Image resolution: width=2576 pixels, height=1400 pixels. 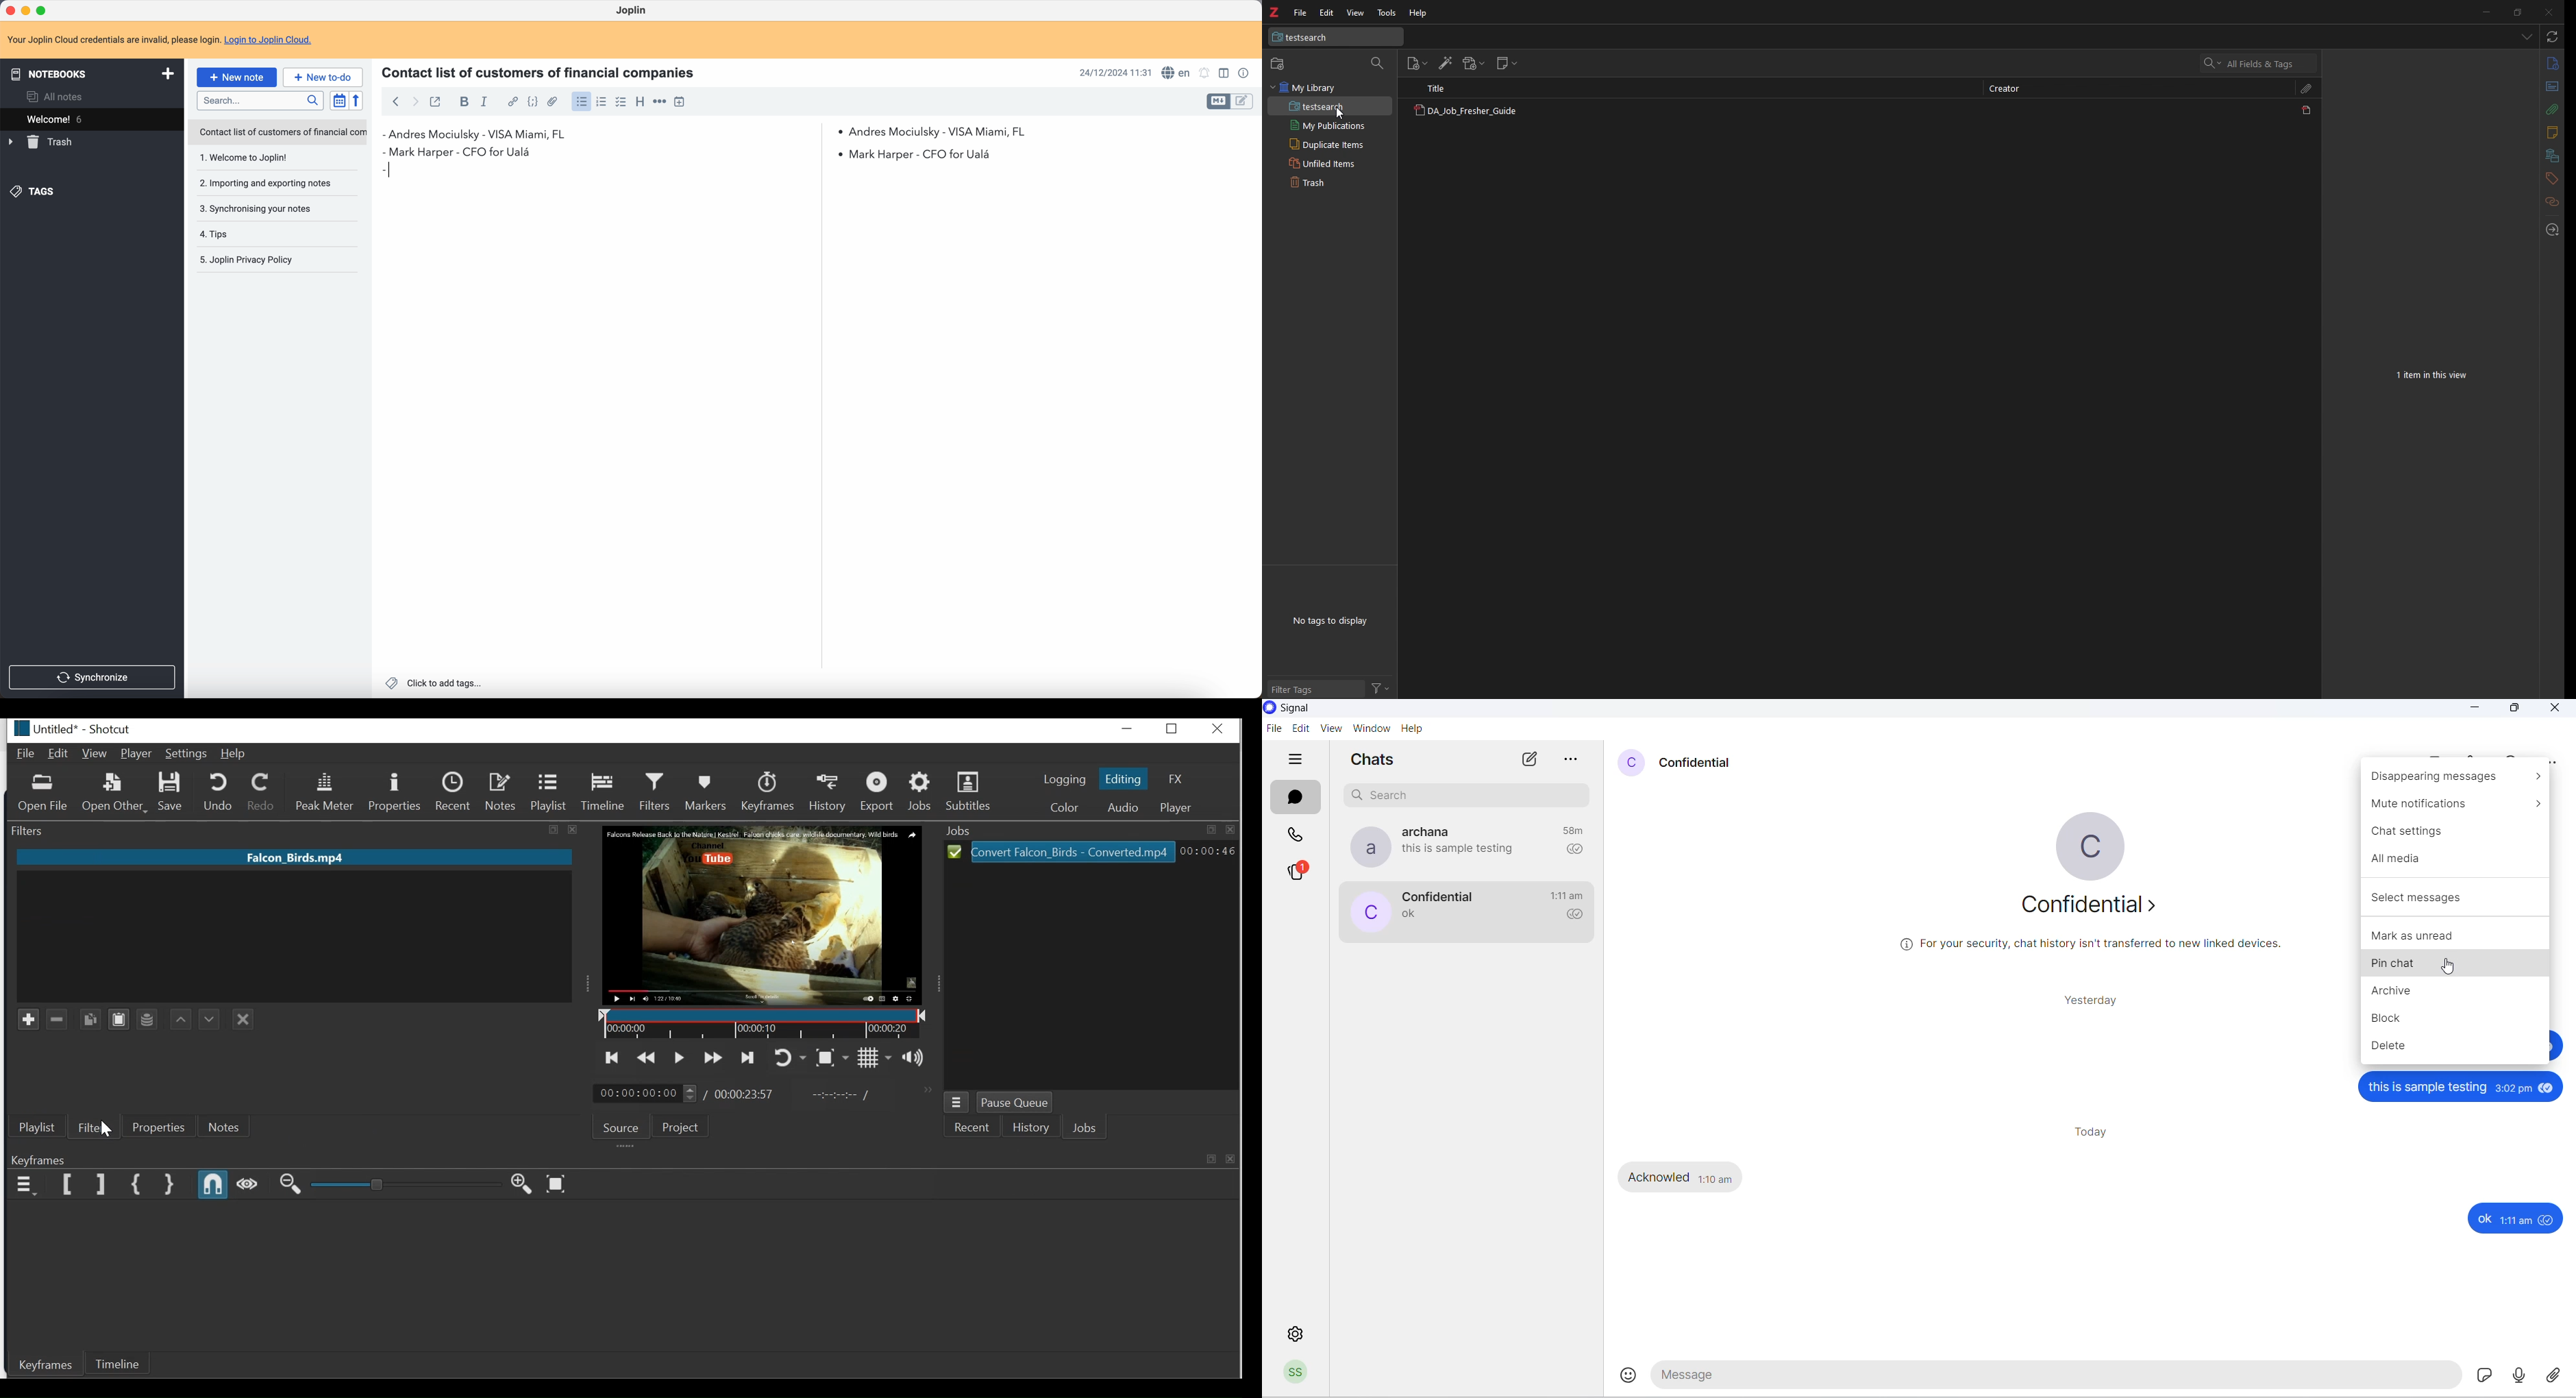 What do you see at coordinates (2552, 63) in the screenshot?
I see `info` at bounding box center [2552, 63].